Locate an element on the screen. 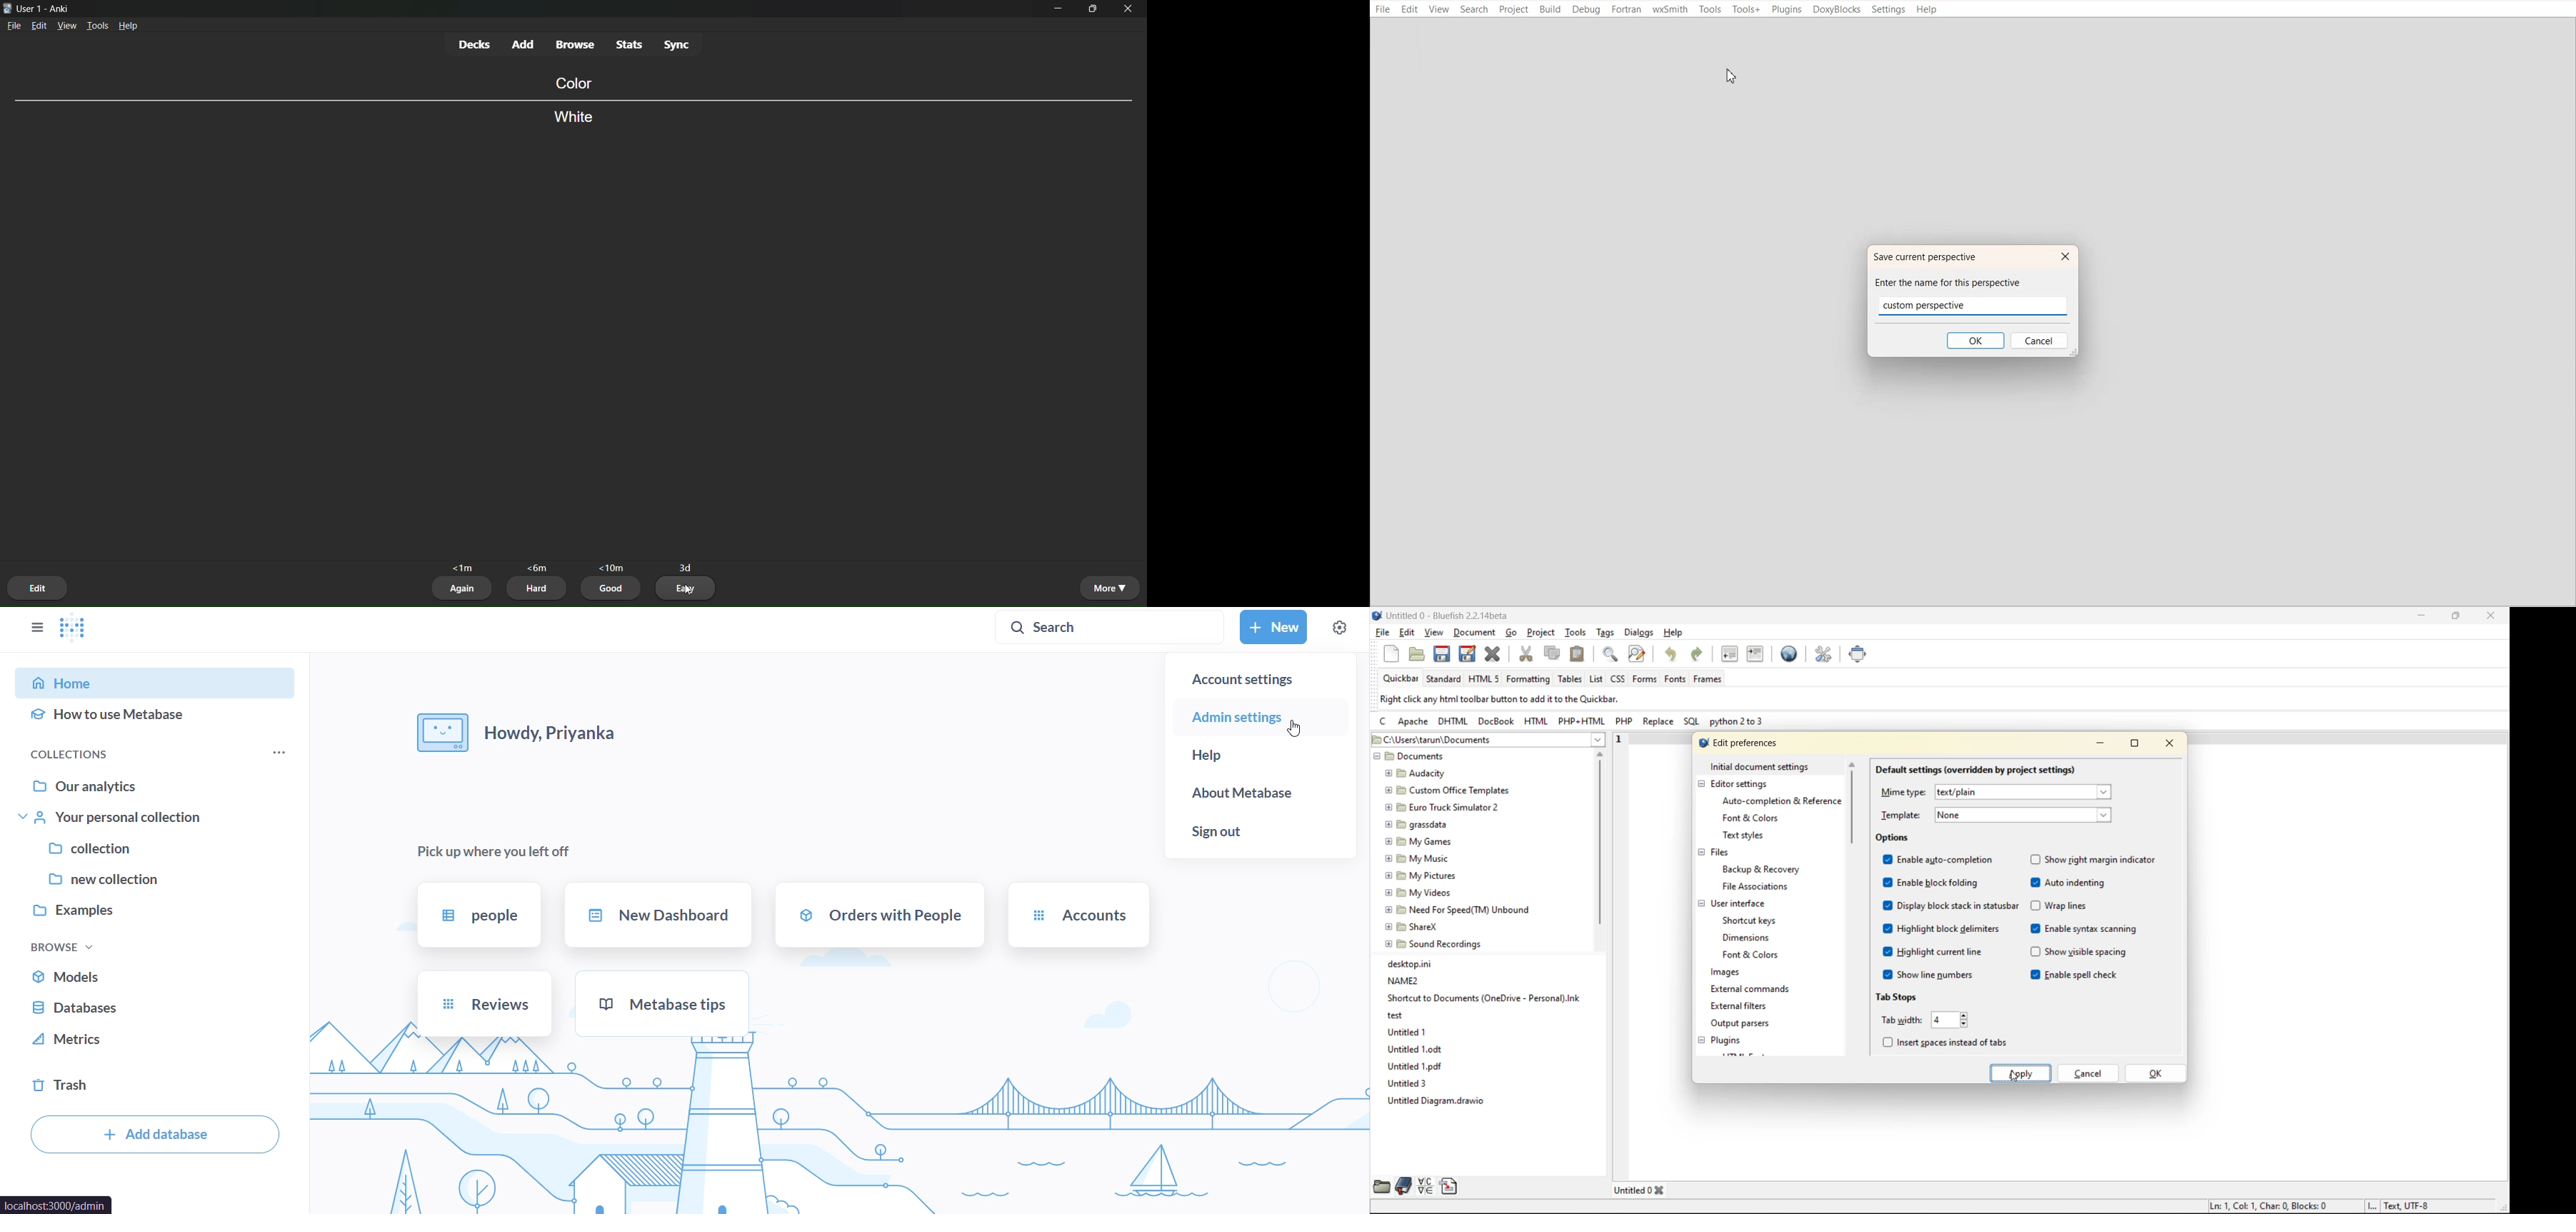 This screenshot has height=1232, width=2576. again is located at coordinates (462, 588).